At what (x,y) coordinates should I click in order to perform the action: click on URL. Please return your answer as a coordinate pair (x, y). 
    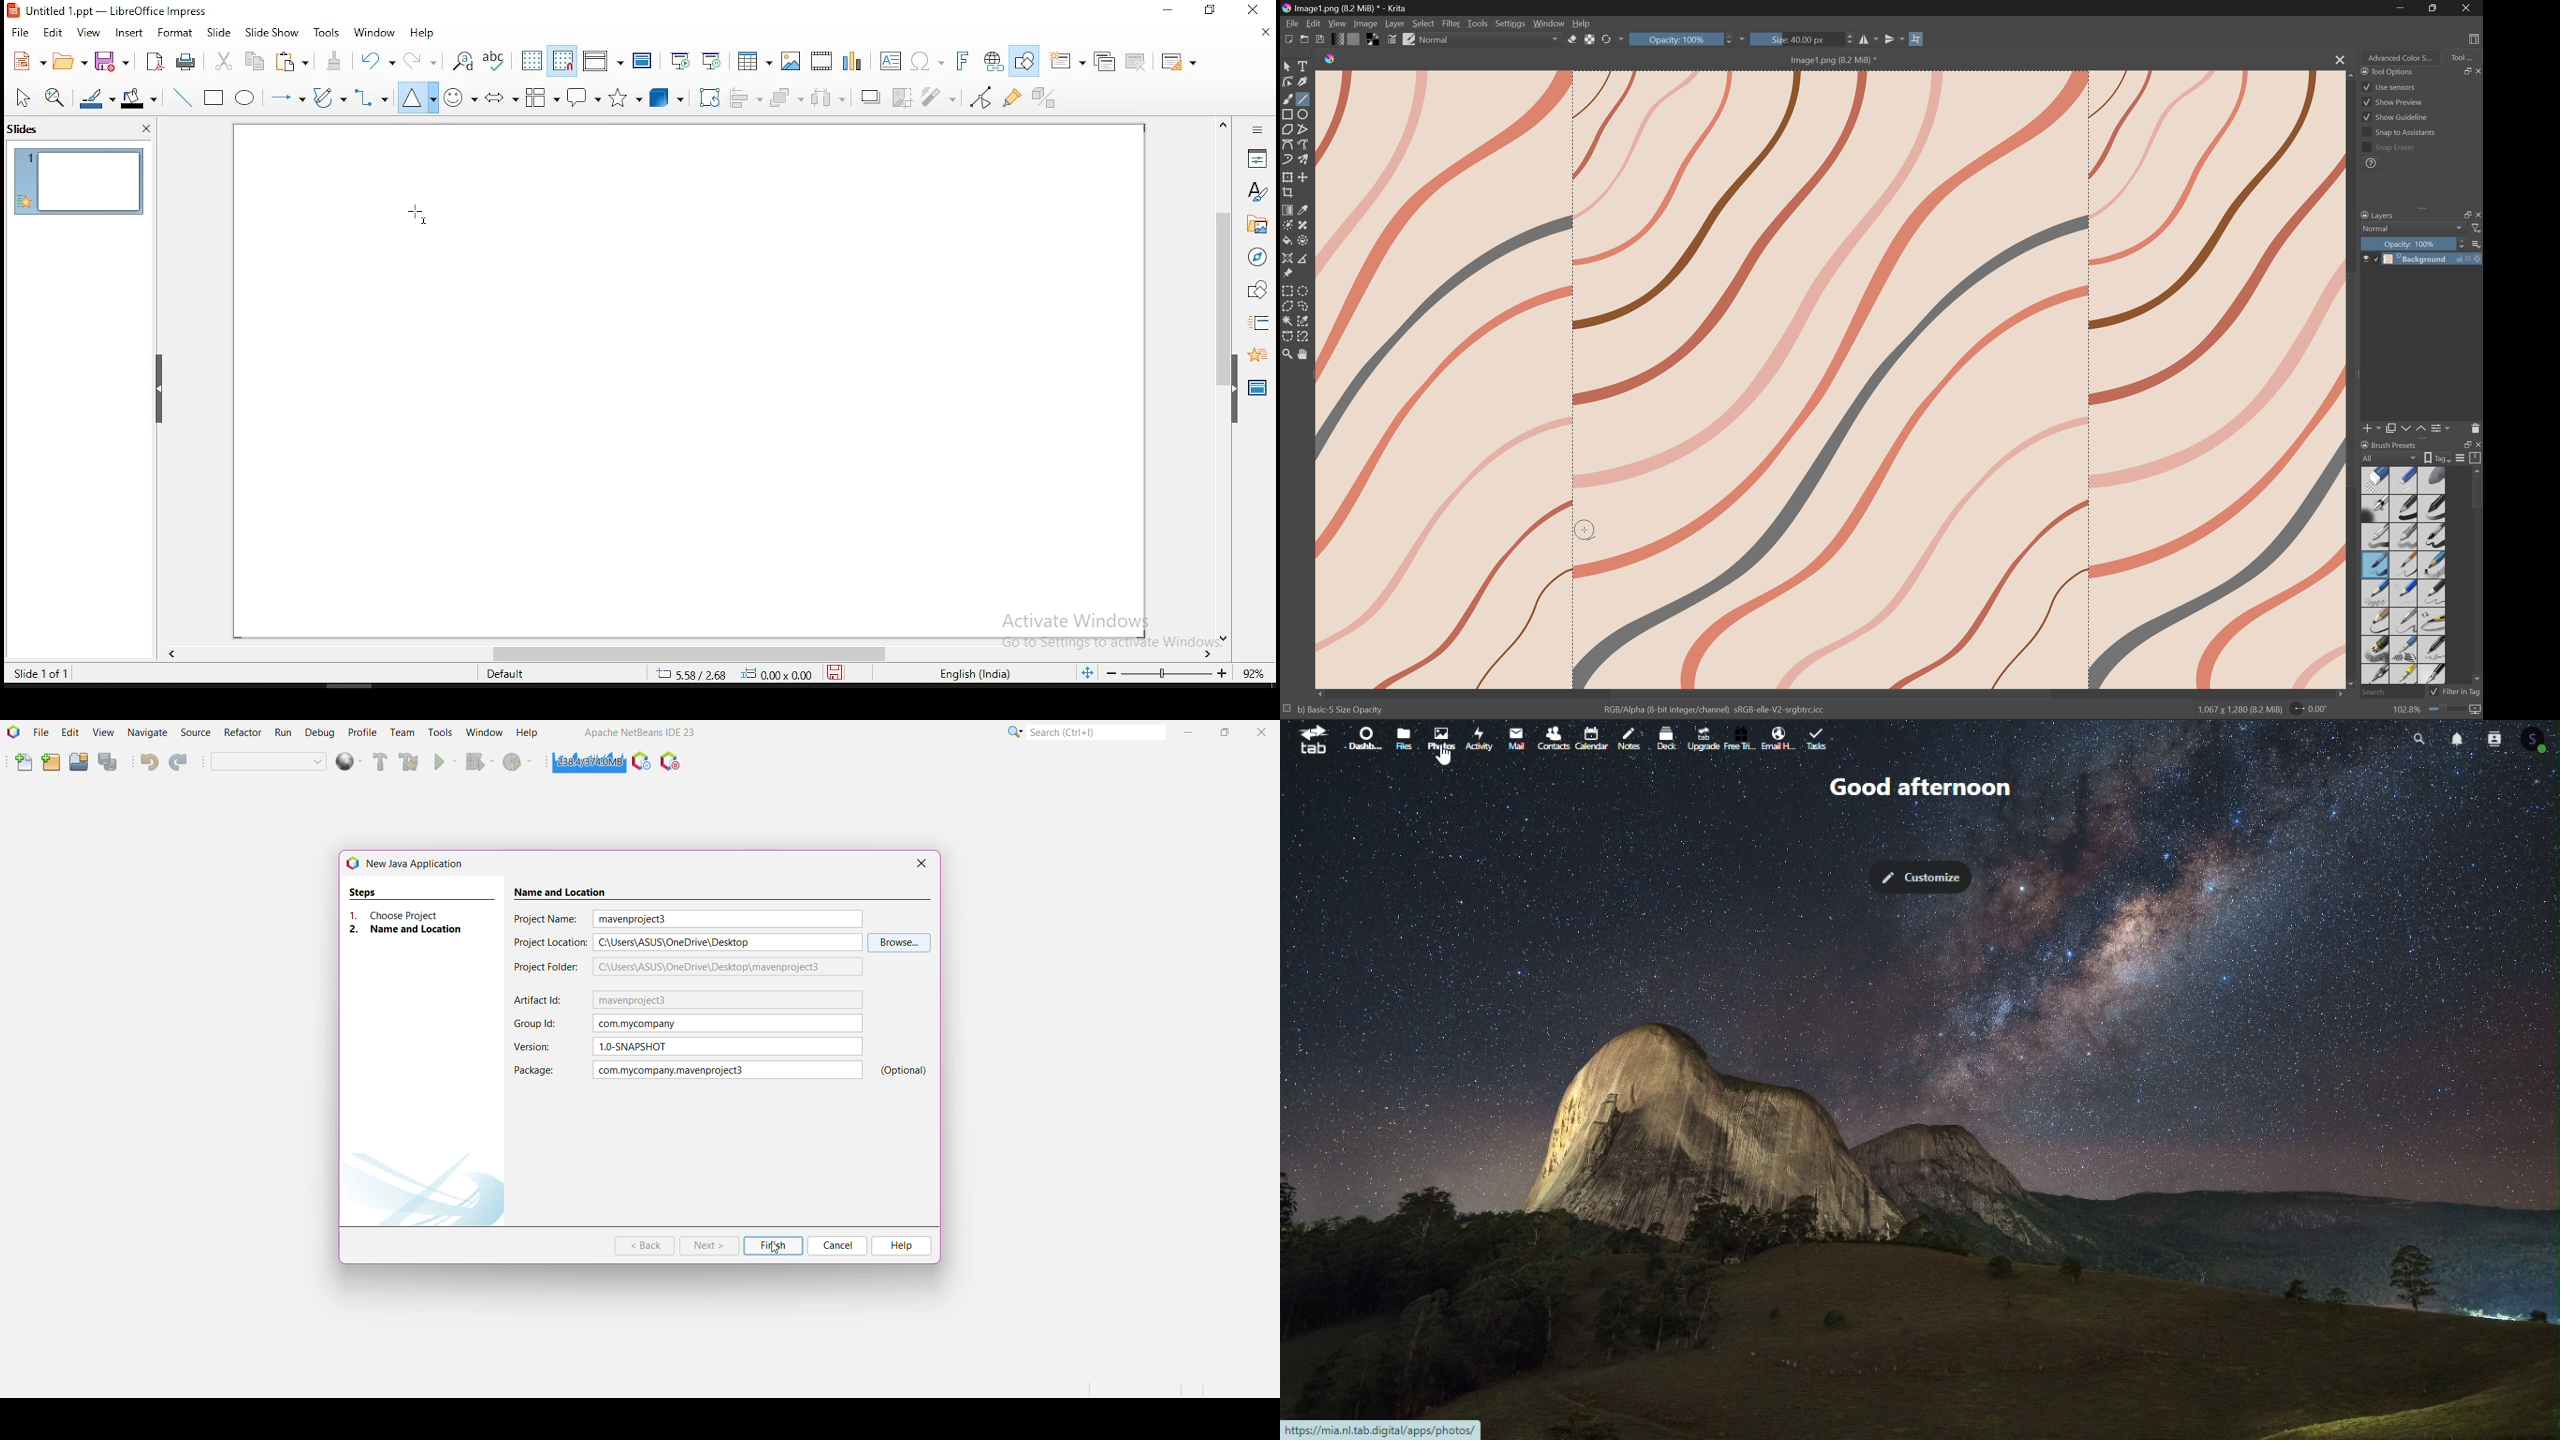
    Looking at the image, I should click on (1383, 1429).